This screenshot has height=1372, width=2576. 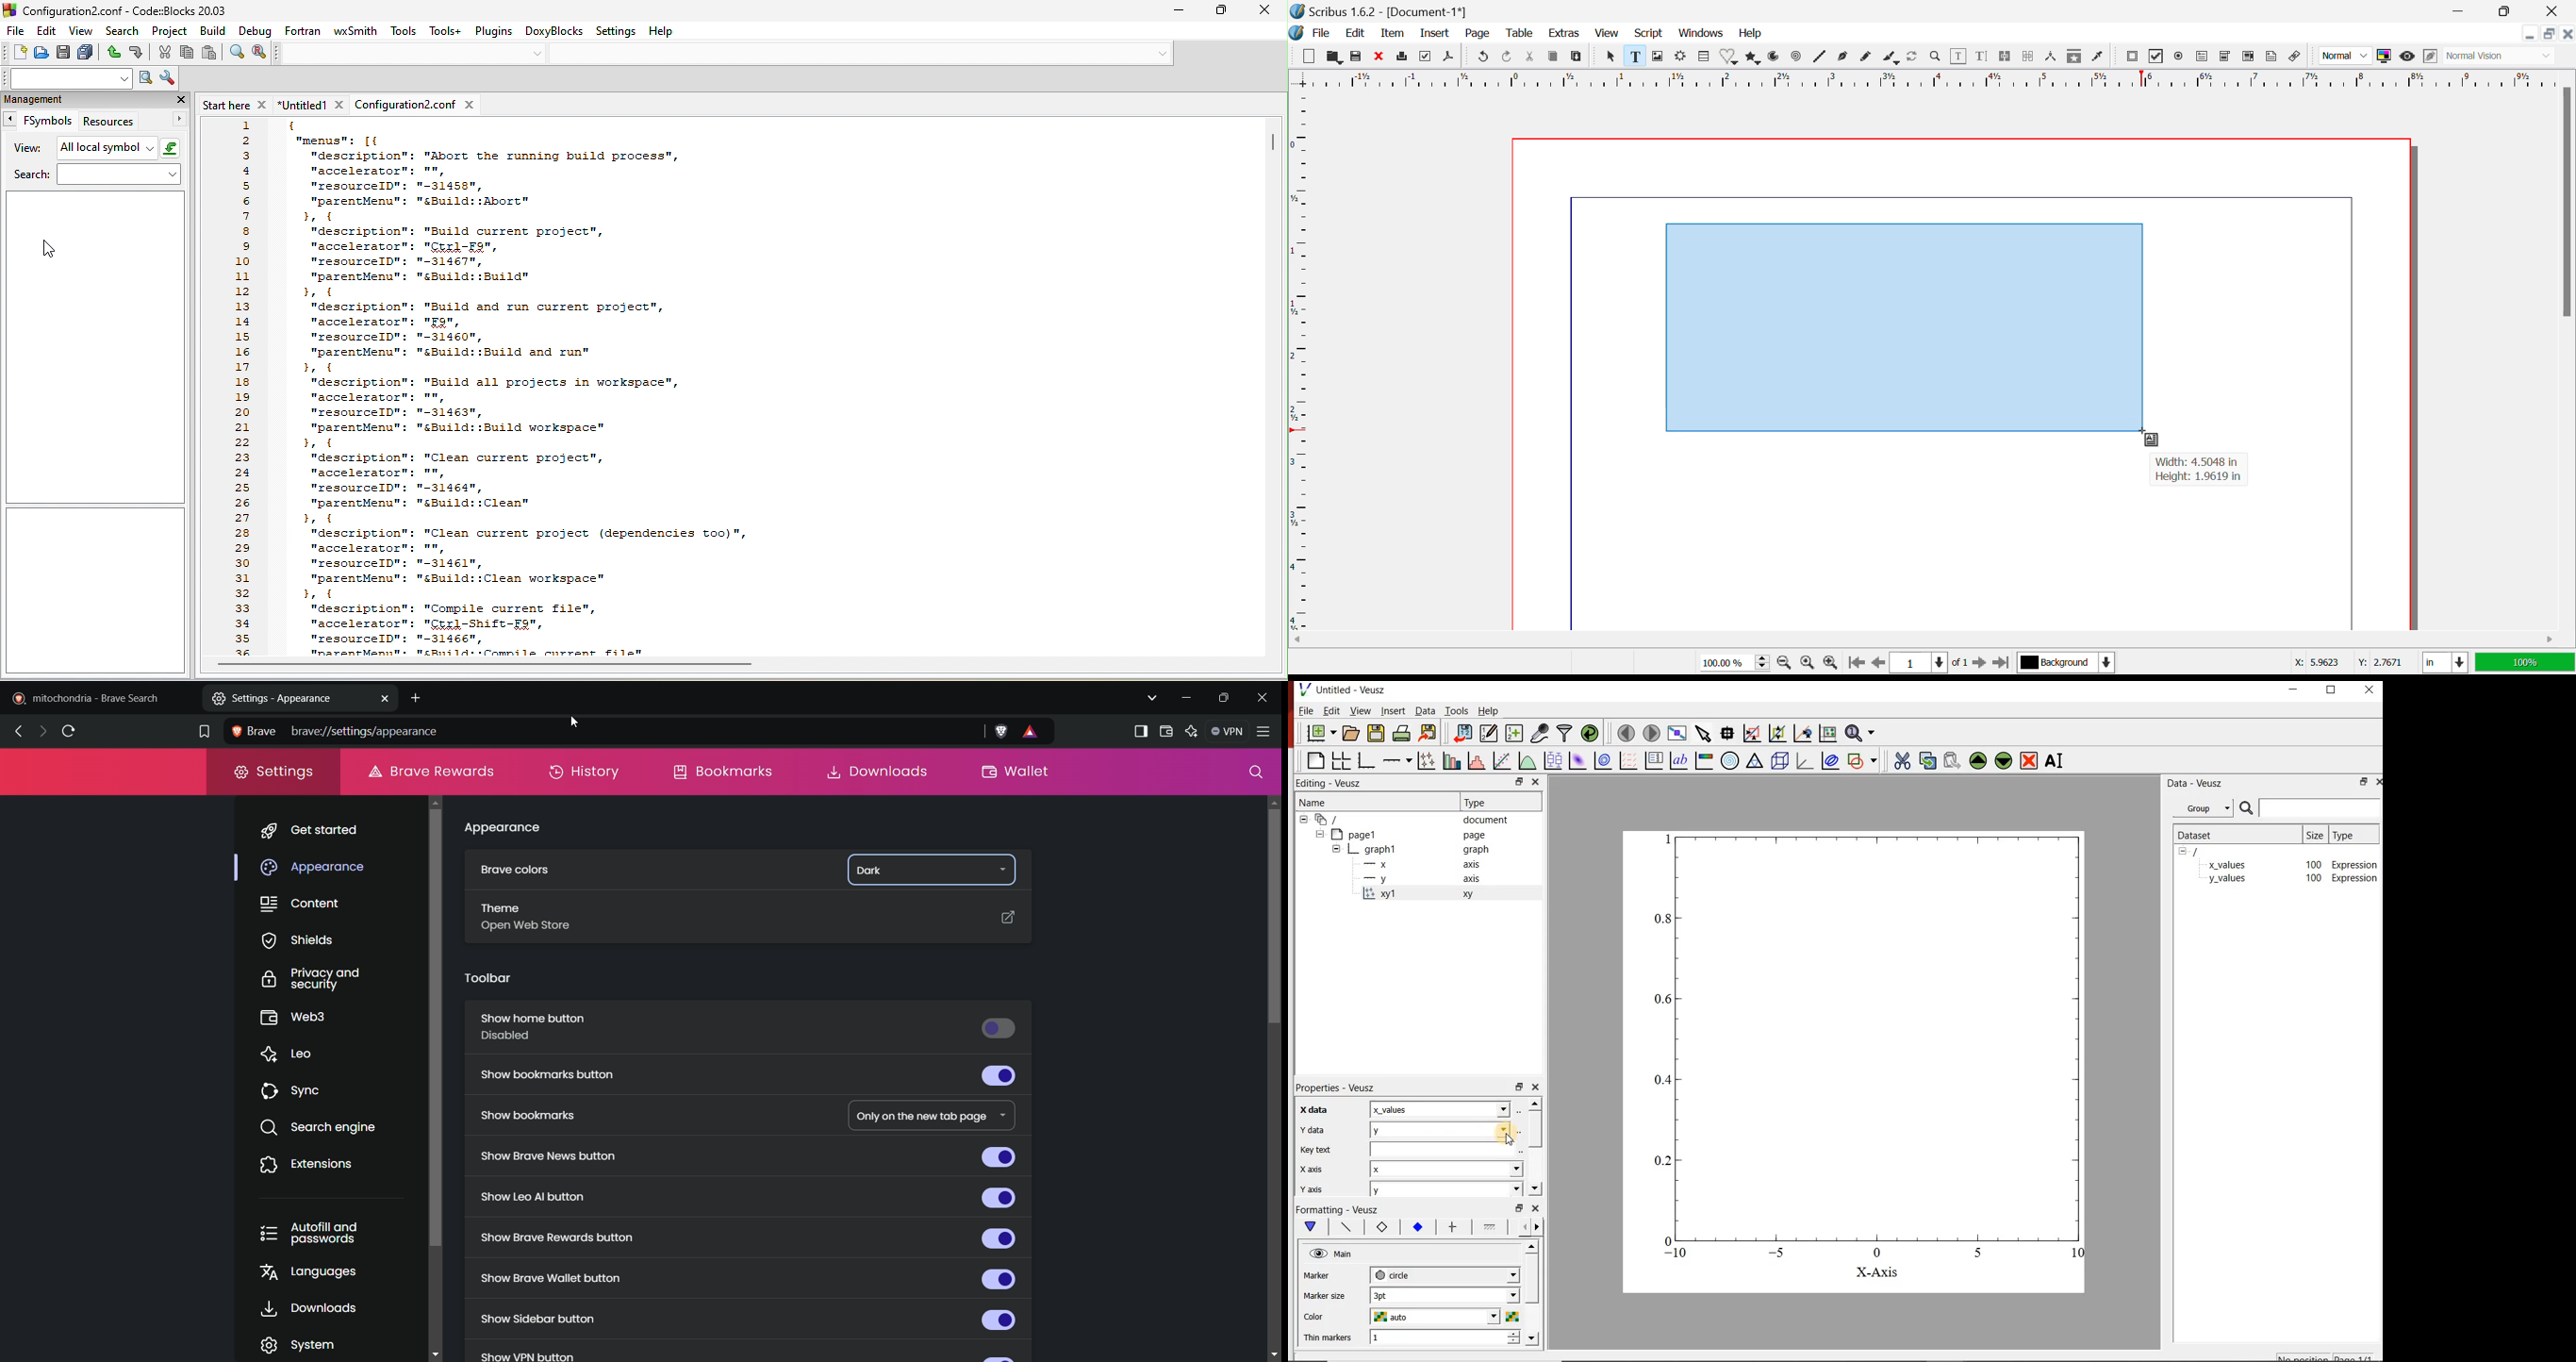 What do you see at coordinates (25, 149) in the screenshot?
I see `view` at bounding box center [25, 149].